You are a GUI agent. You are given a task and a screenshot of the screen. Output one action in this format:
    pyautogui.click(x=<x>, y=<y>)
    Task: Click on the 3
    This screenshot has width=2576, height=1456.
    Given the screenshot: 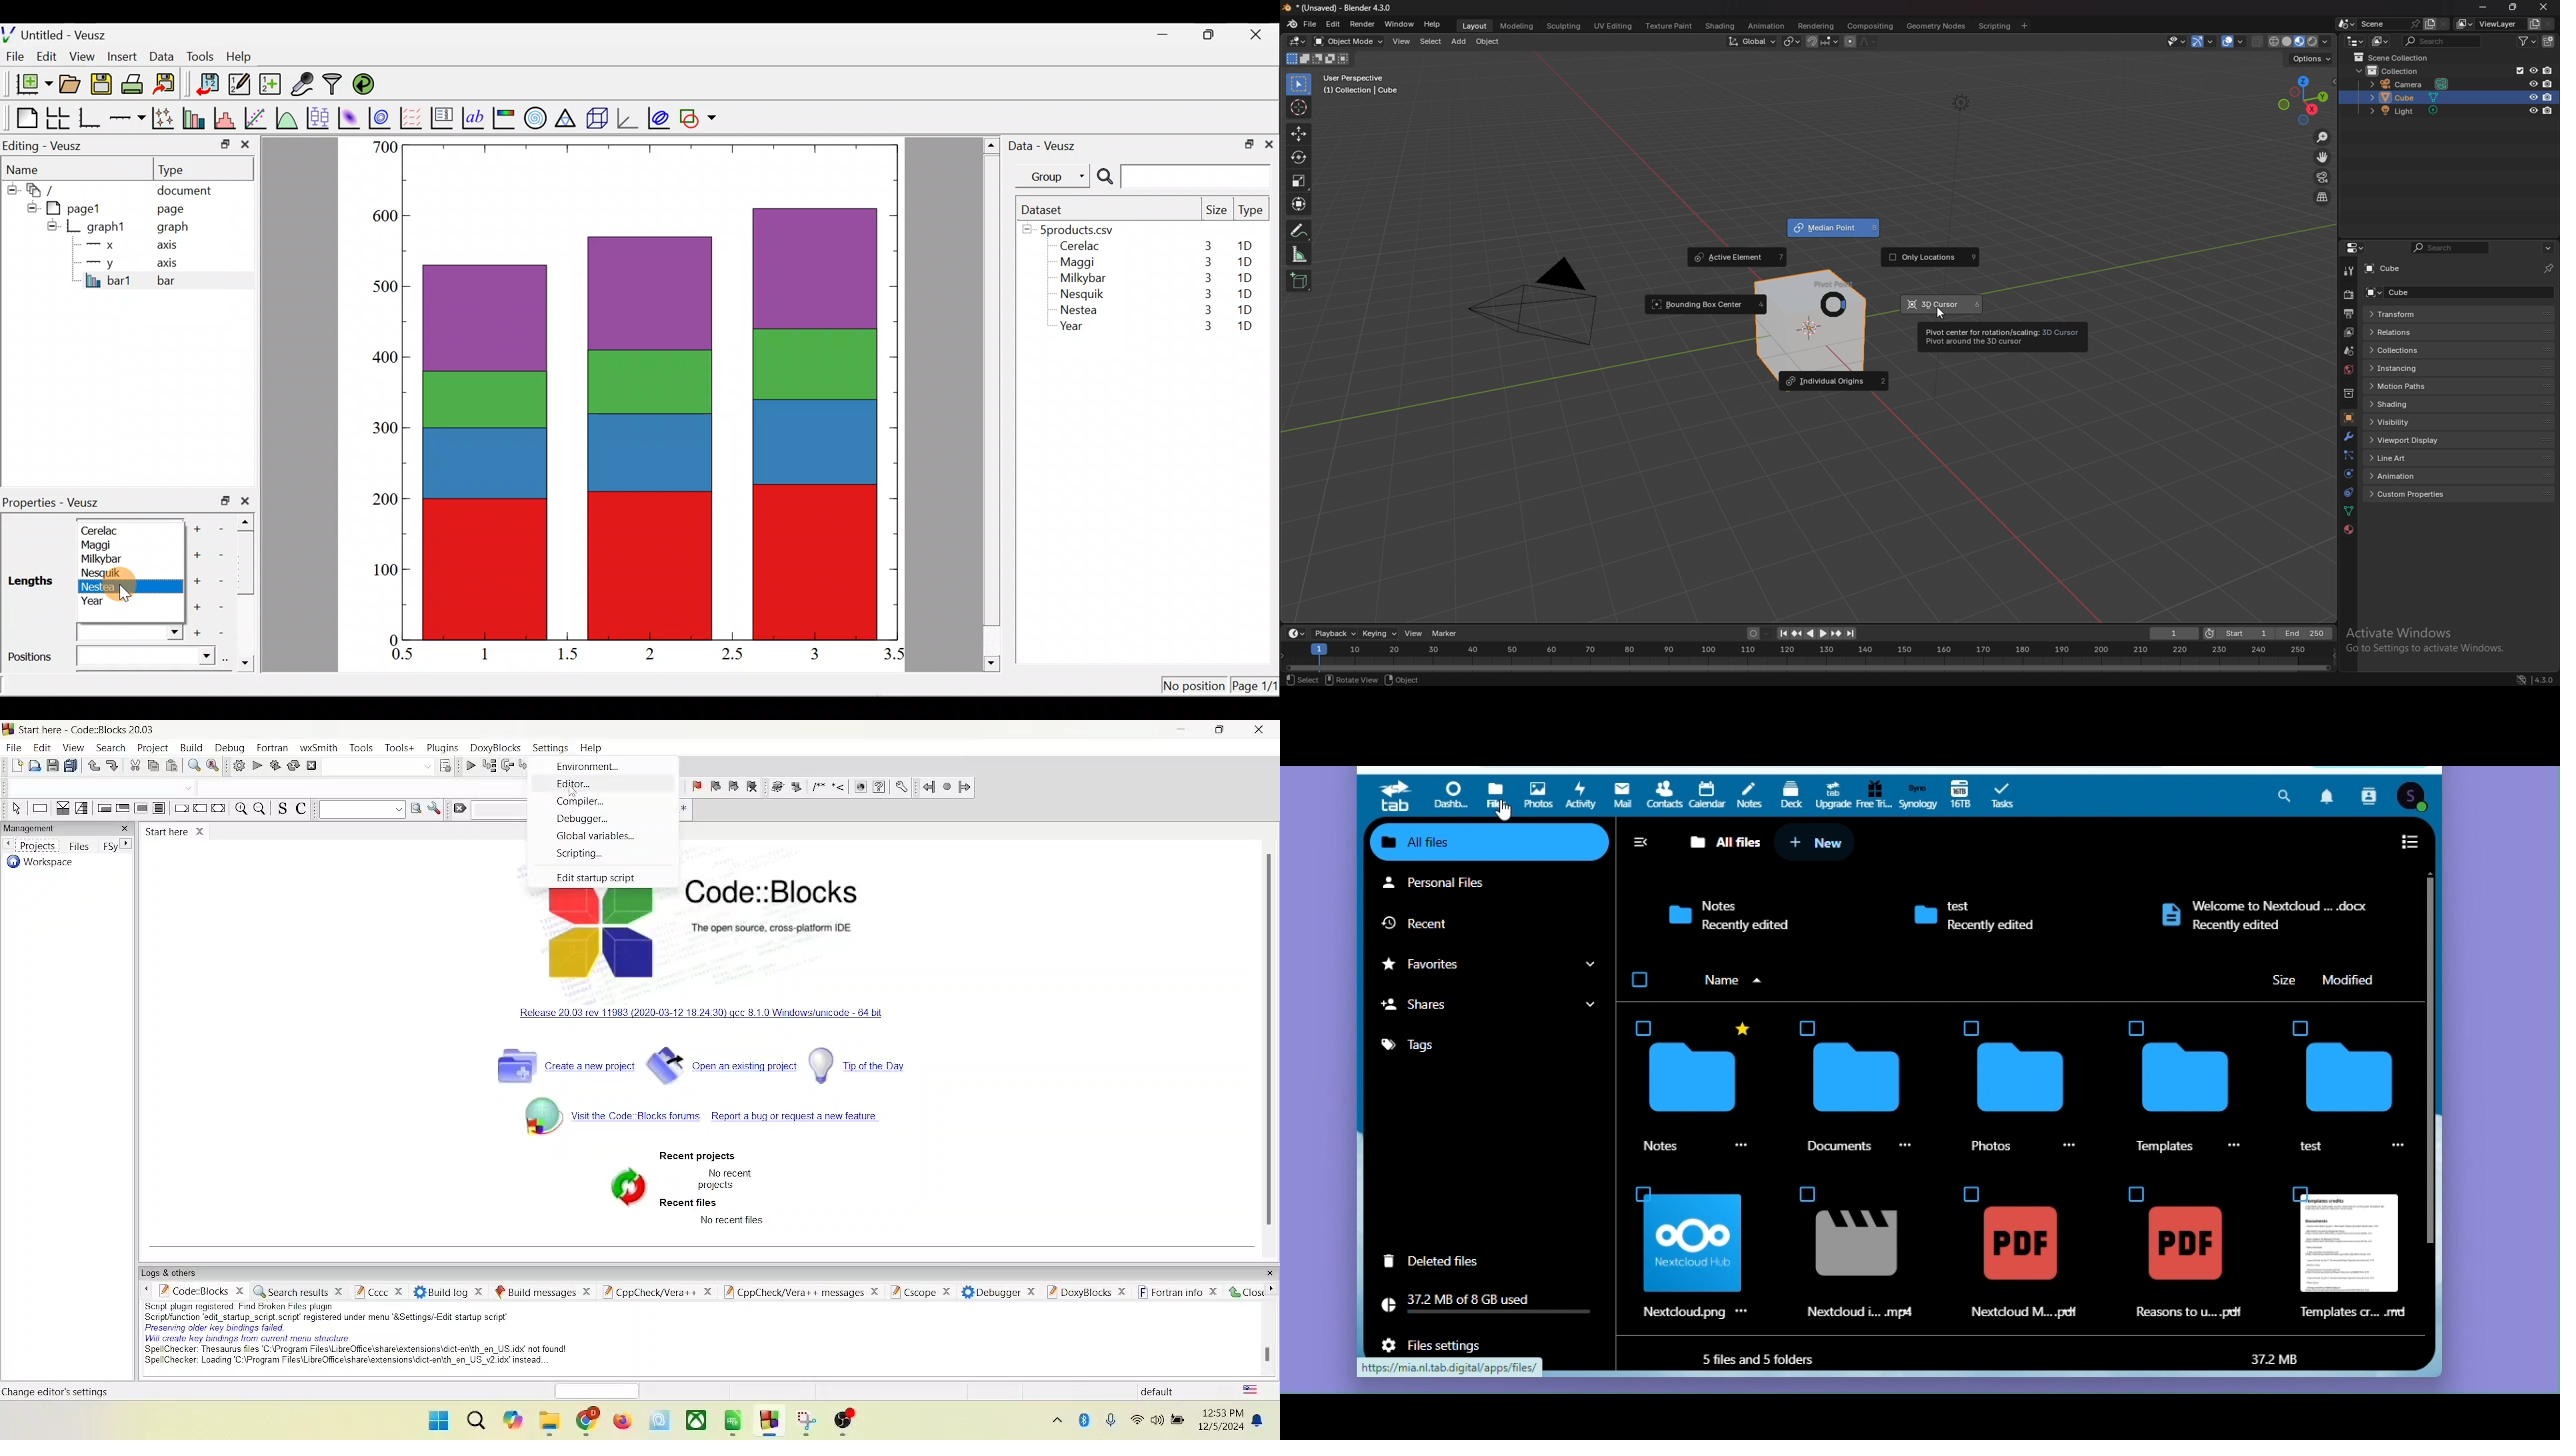 What is the action you would take?
    pyautogui.click(x=1205, y=262)
    